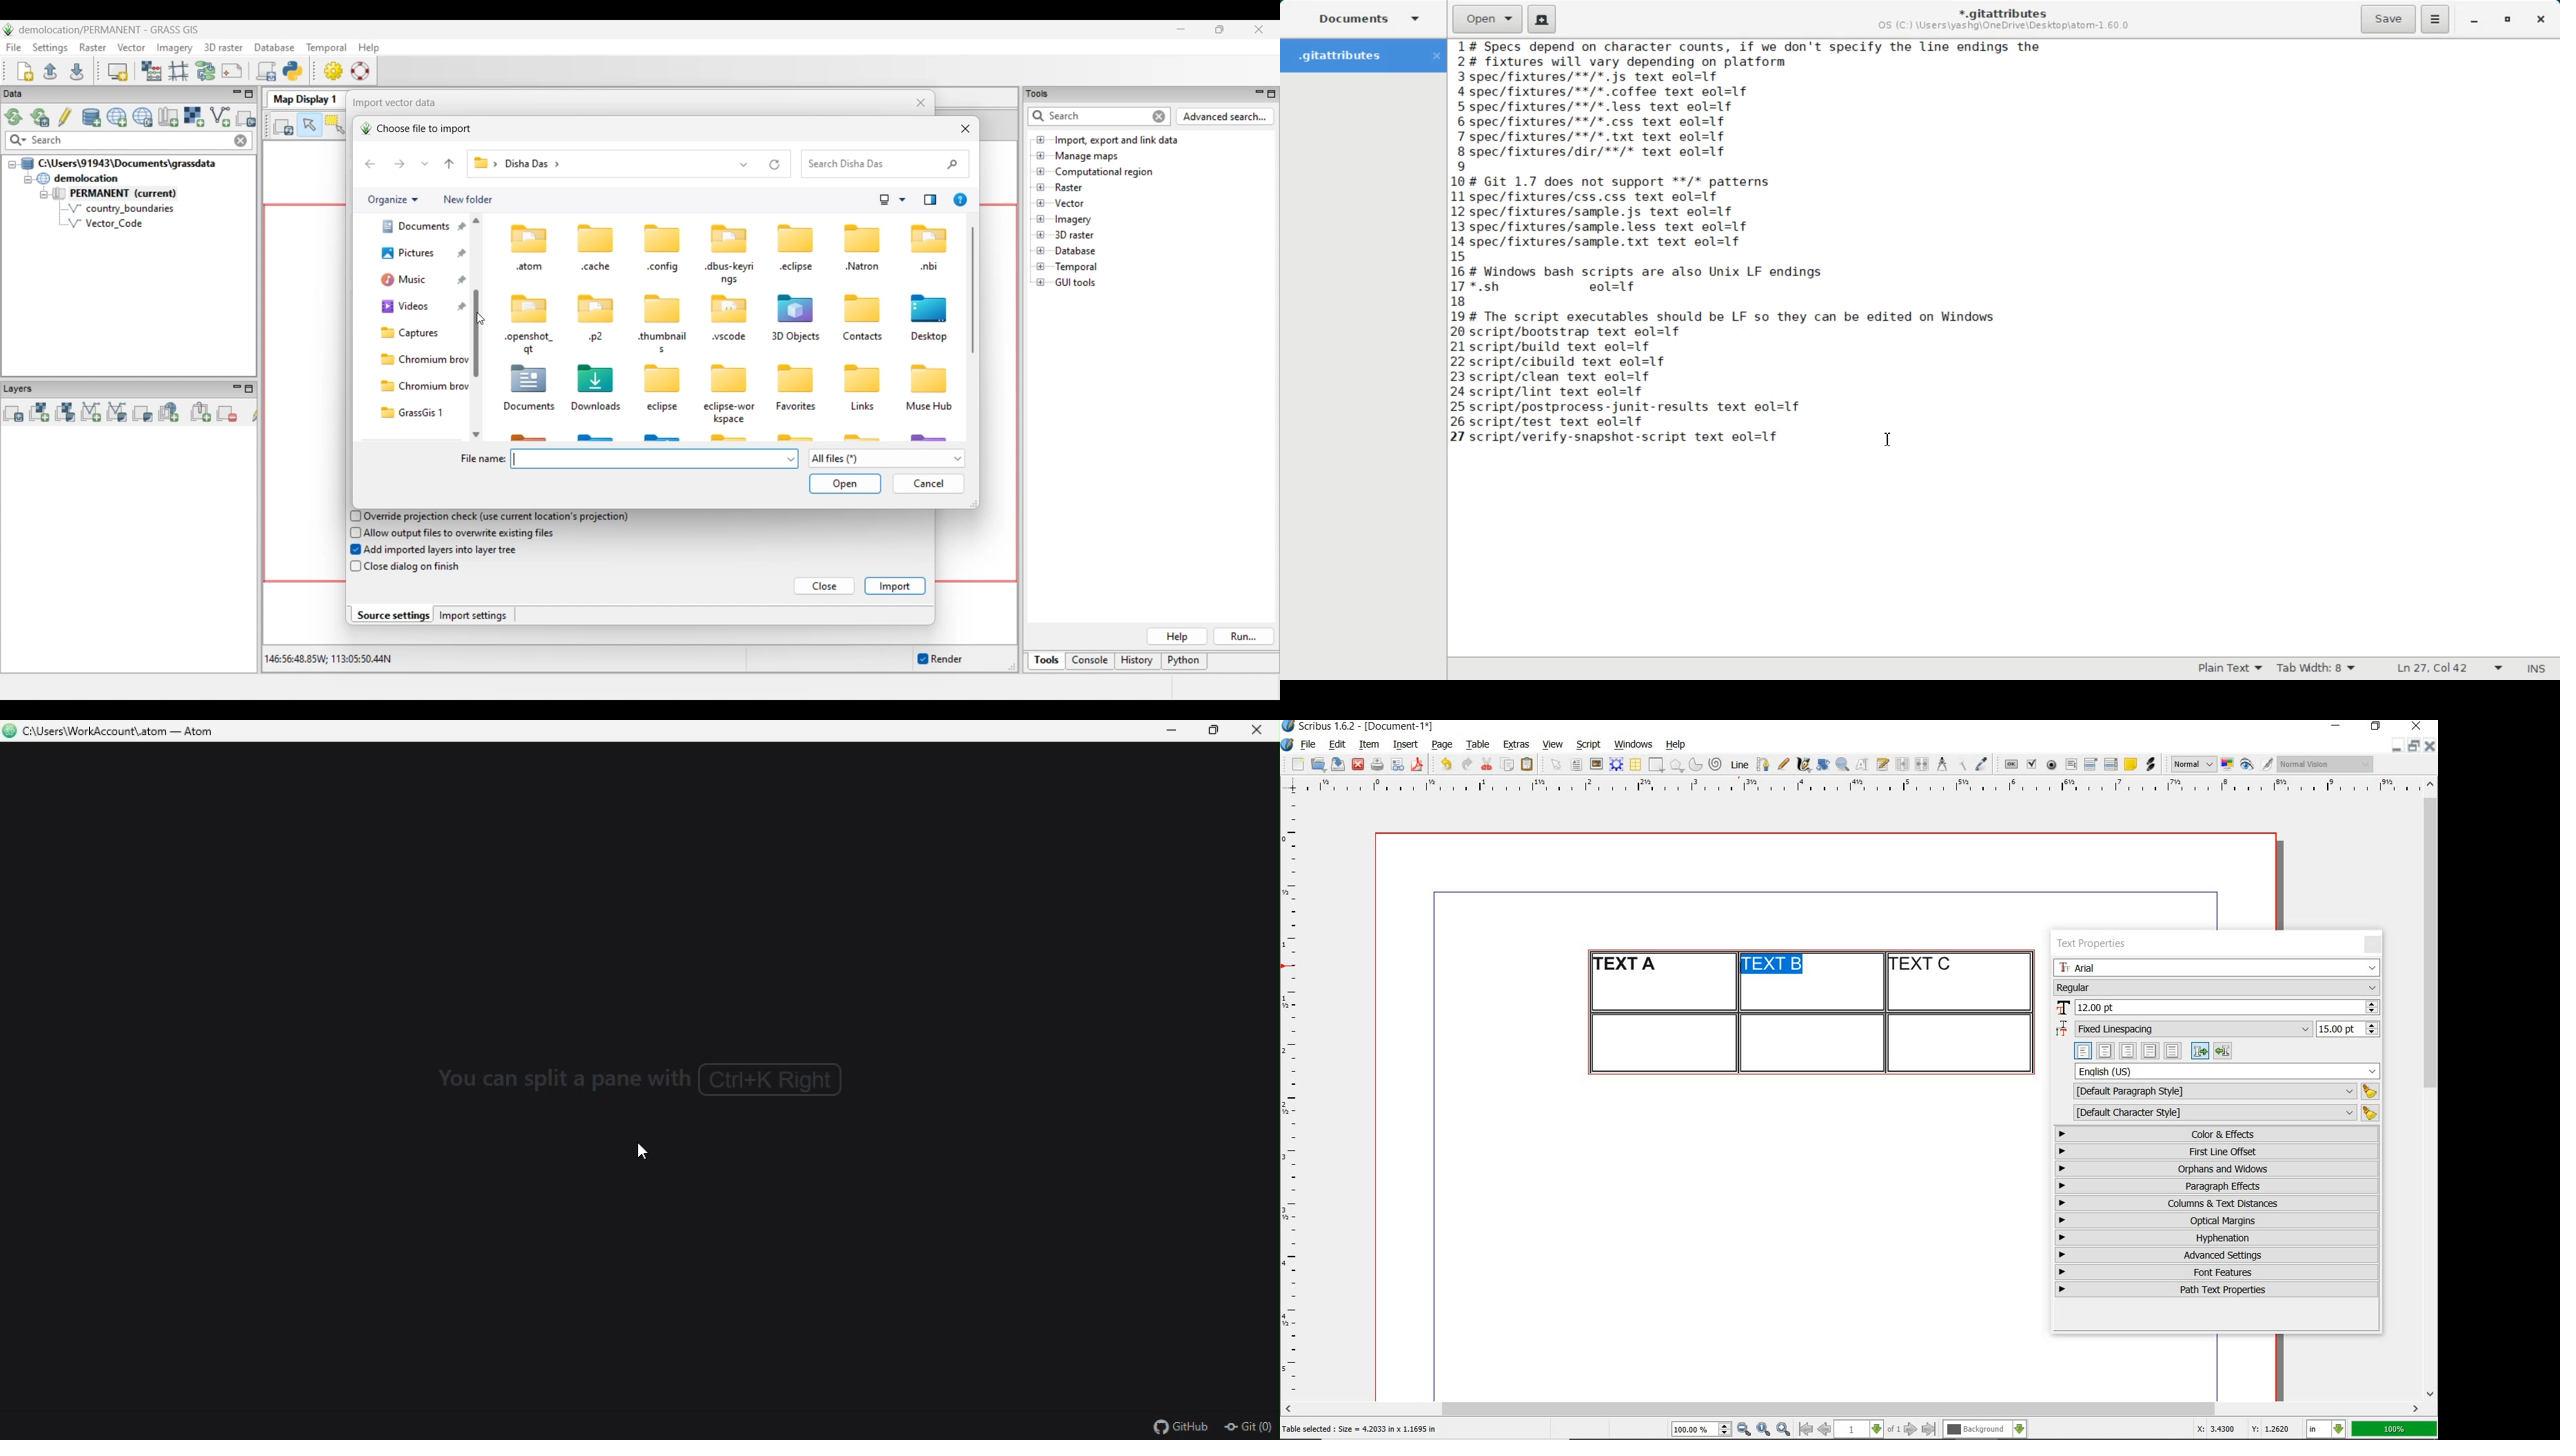  What do you see at coordinates (1446, 764) in the screenshot?
I see `undo` at bounding box center [1446, 764].